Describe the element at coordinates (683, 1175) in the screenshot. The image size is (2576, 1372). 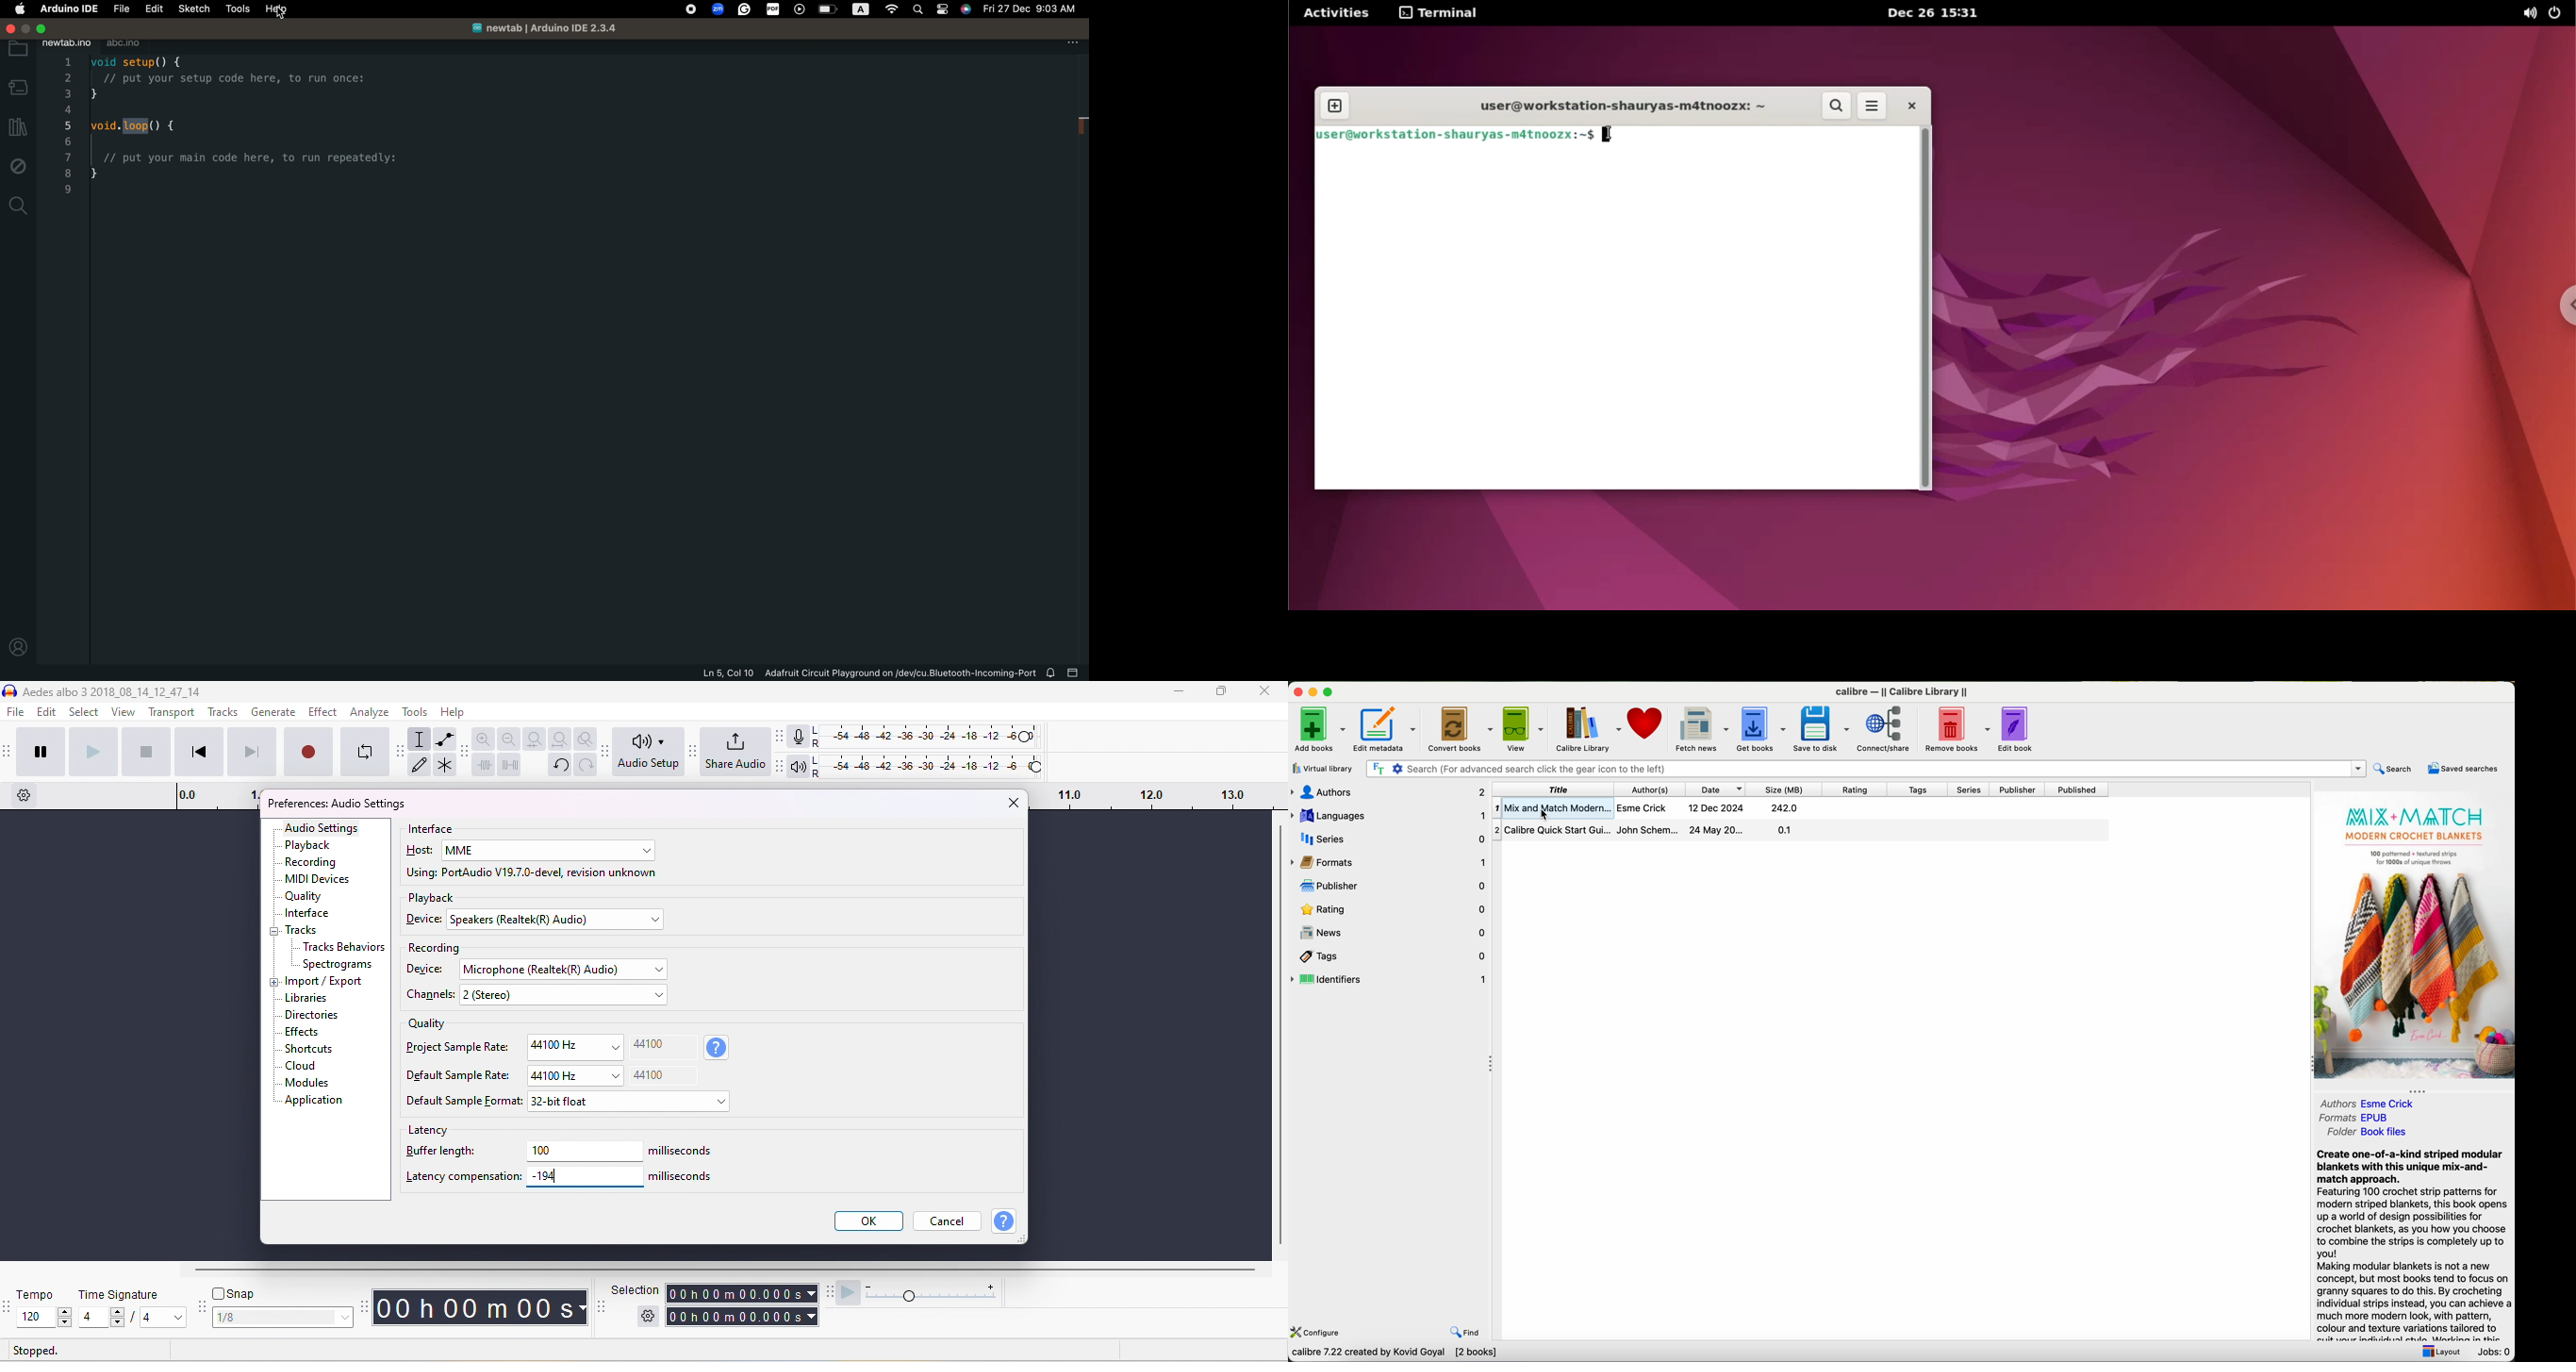
I see `milliseconds` at that location.